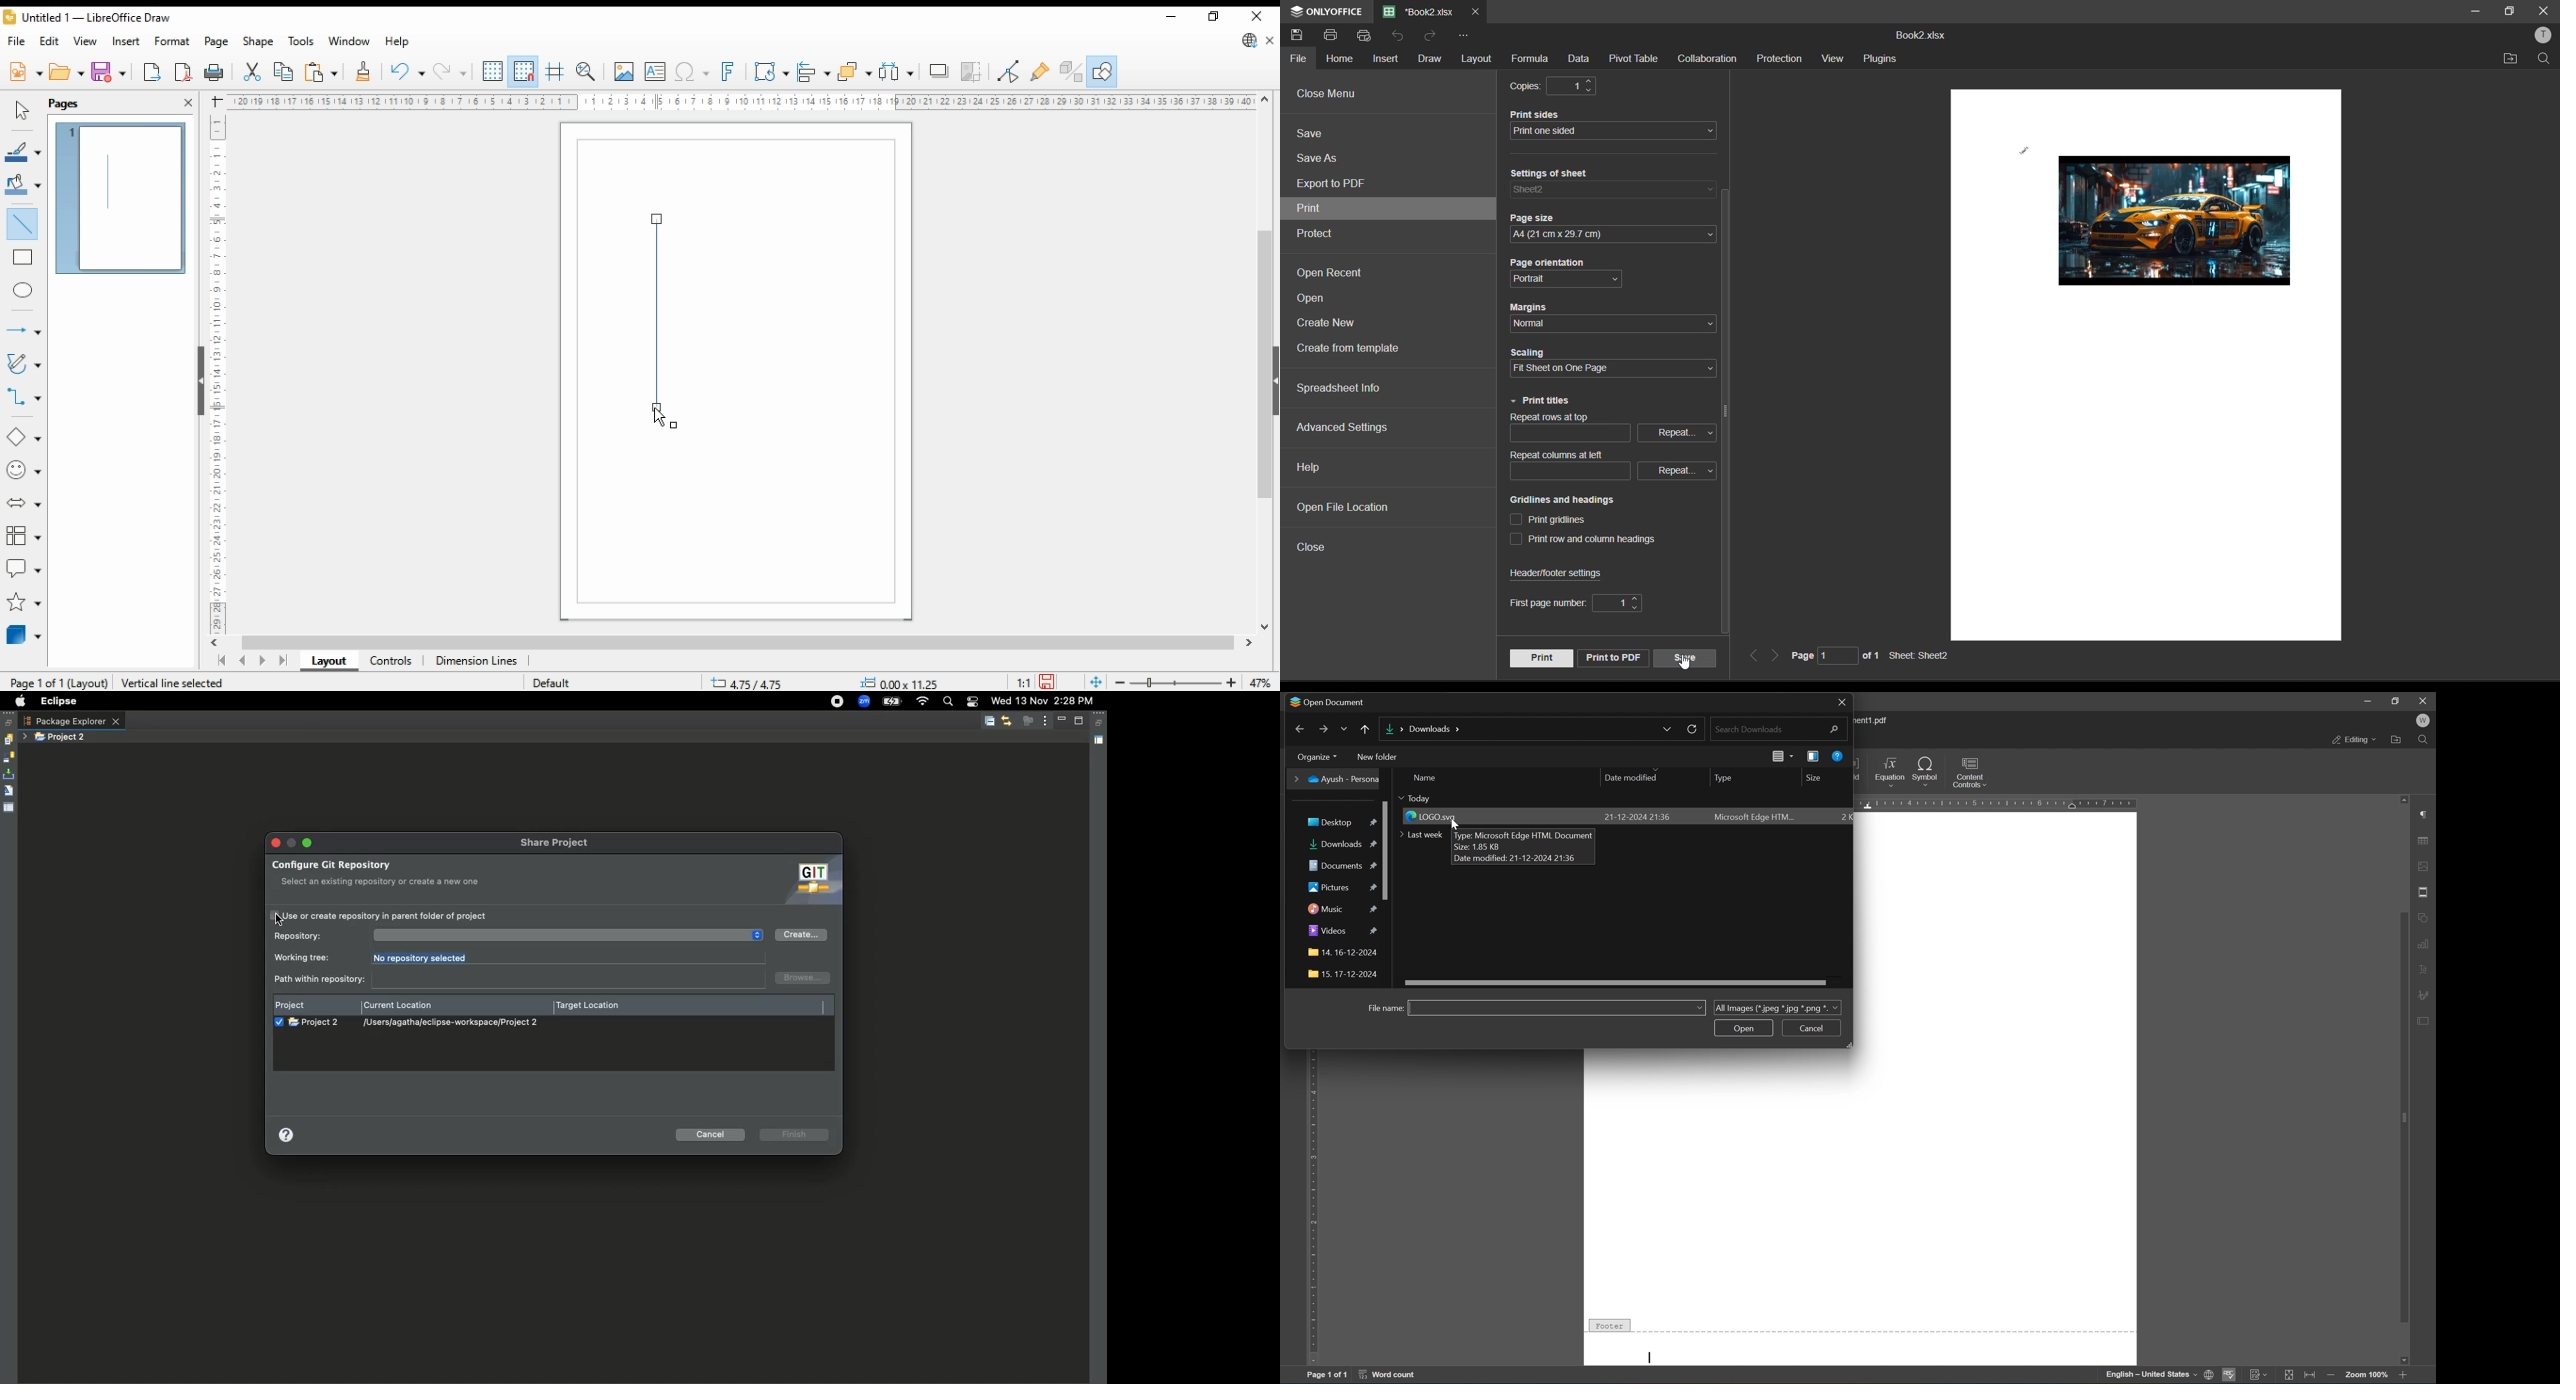 Image resolution: width=2576 pixels, height=1400 pixels. What do you see at coordinates (1686, 667) in the screenshot?
I see `cursor` at bounding box center [1686, 667].